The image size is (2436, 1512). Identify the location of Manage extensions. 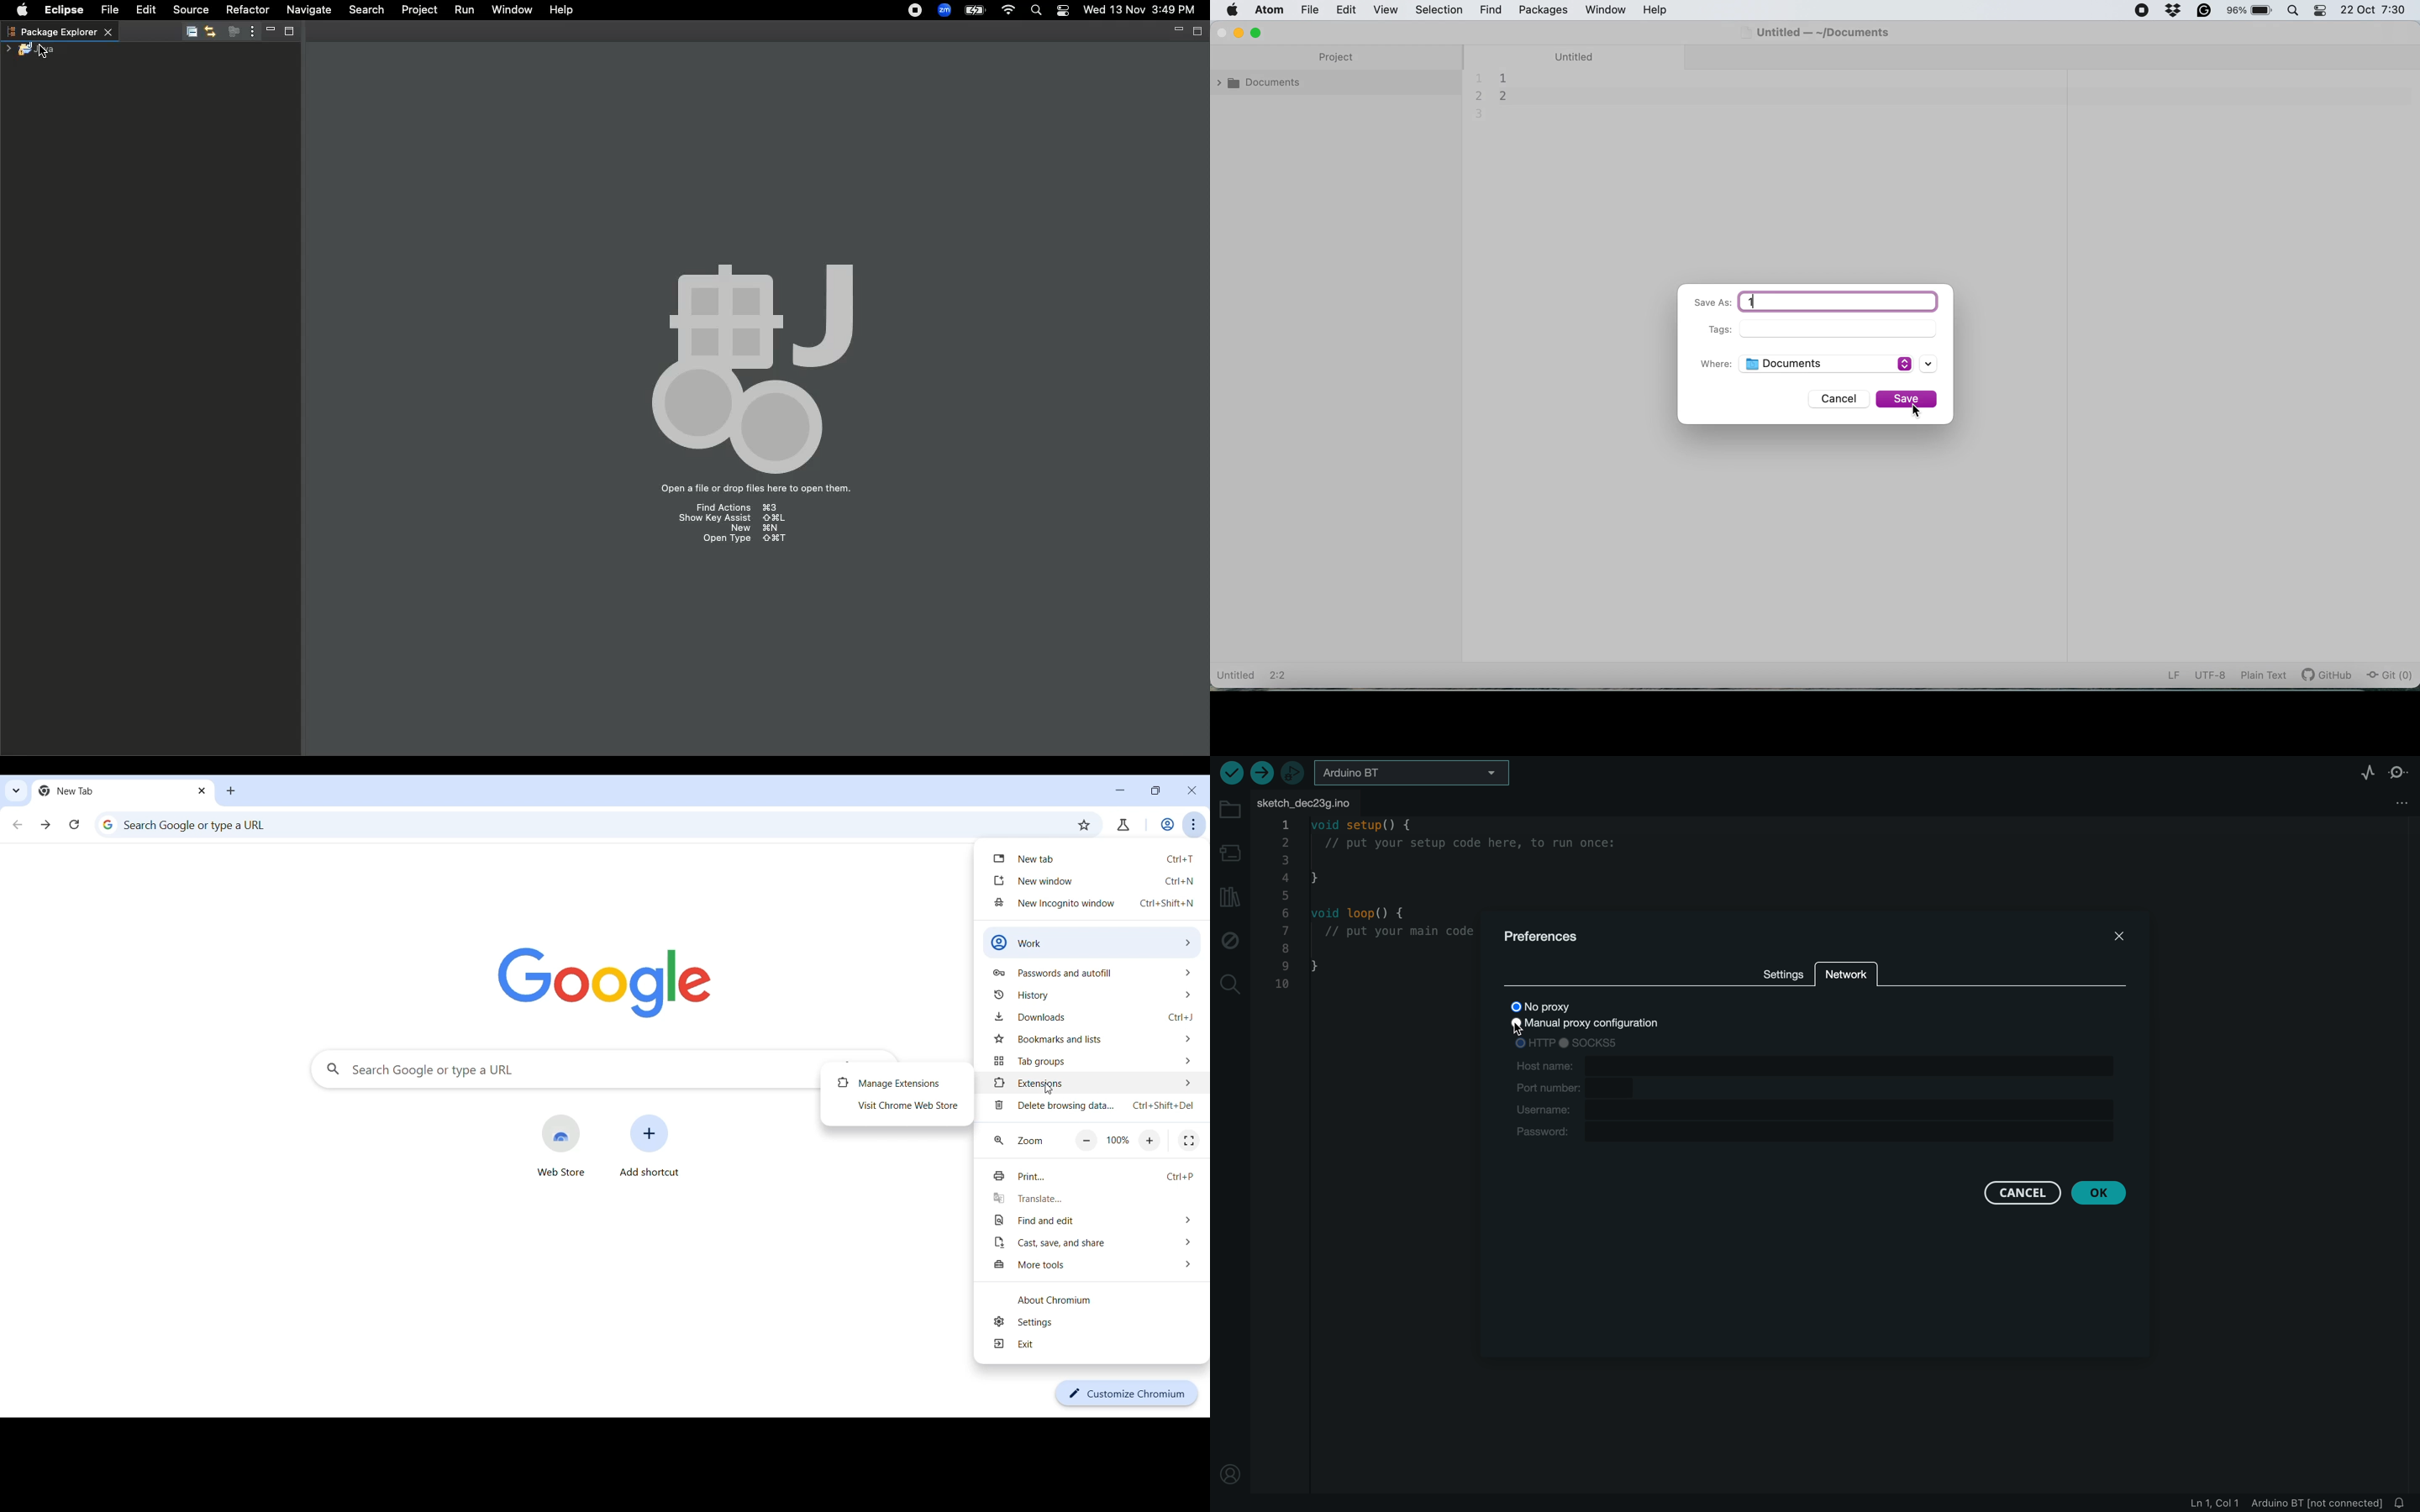
(897, 1083).